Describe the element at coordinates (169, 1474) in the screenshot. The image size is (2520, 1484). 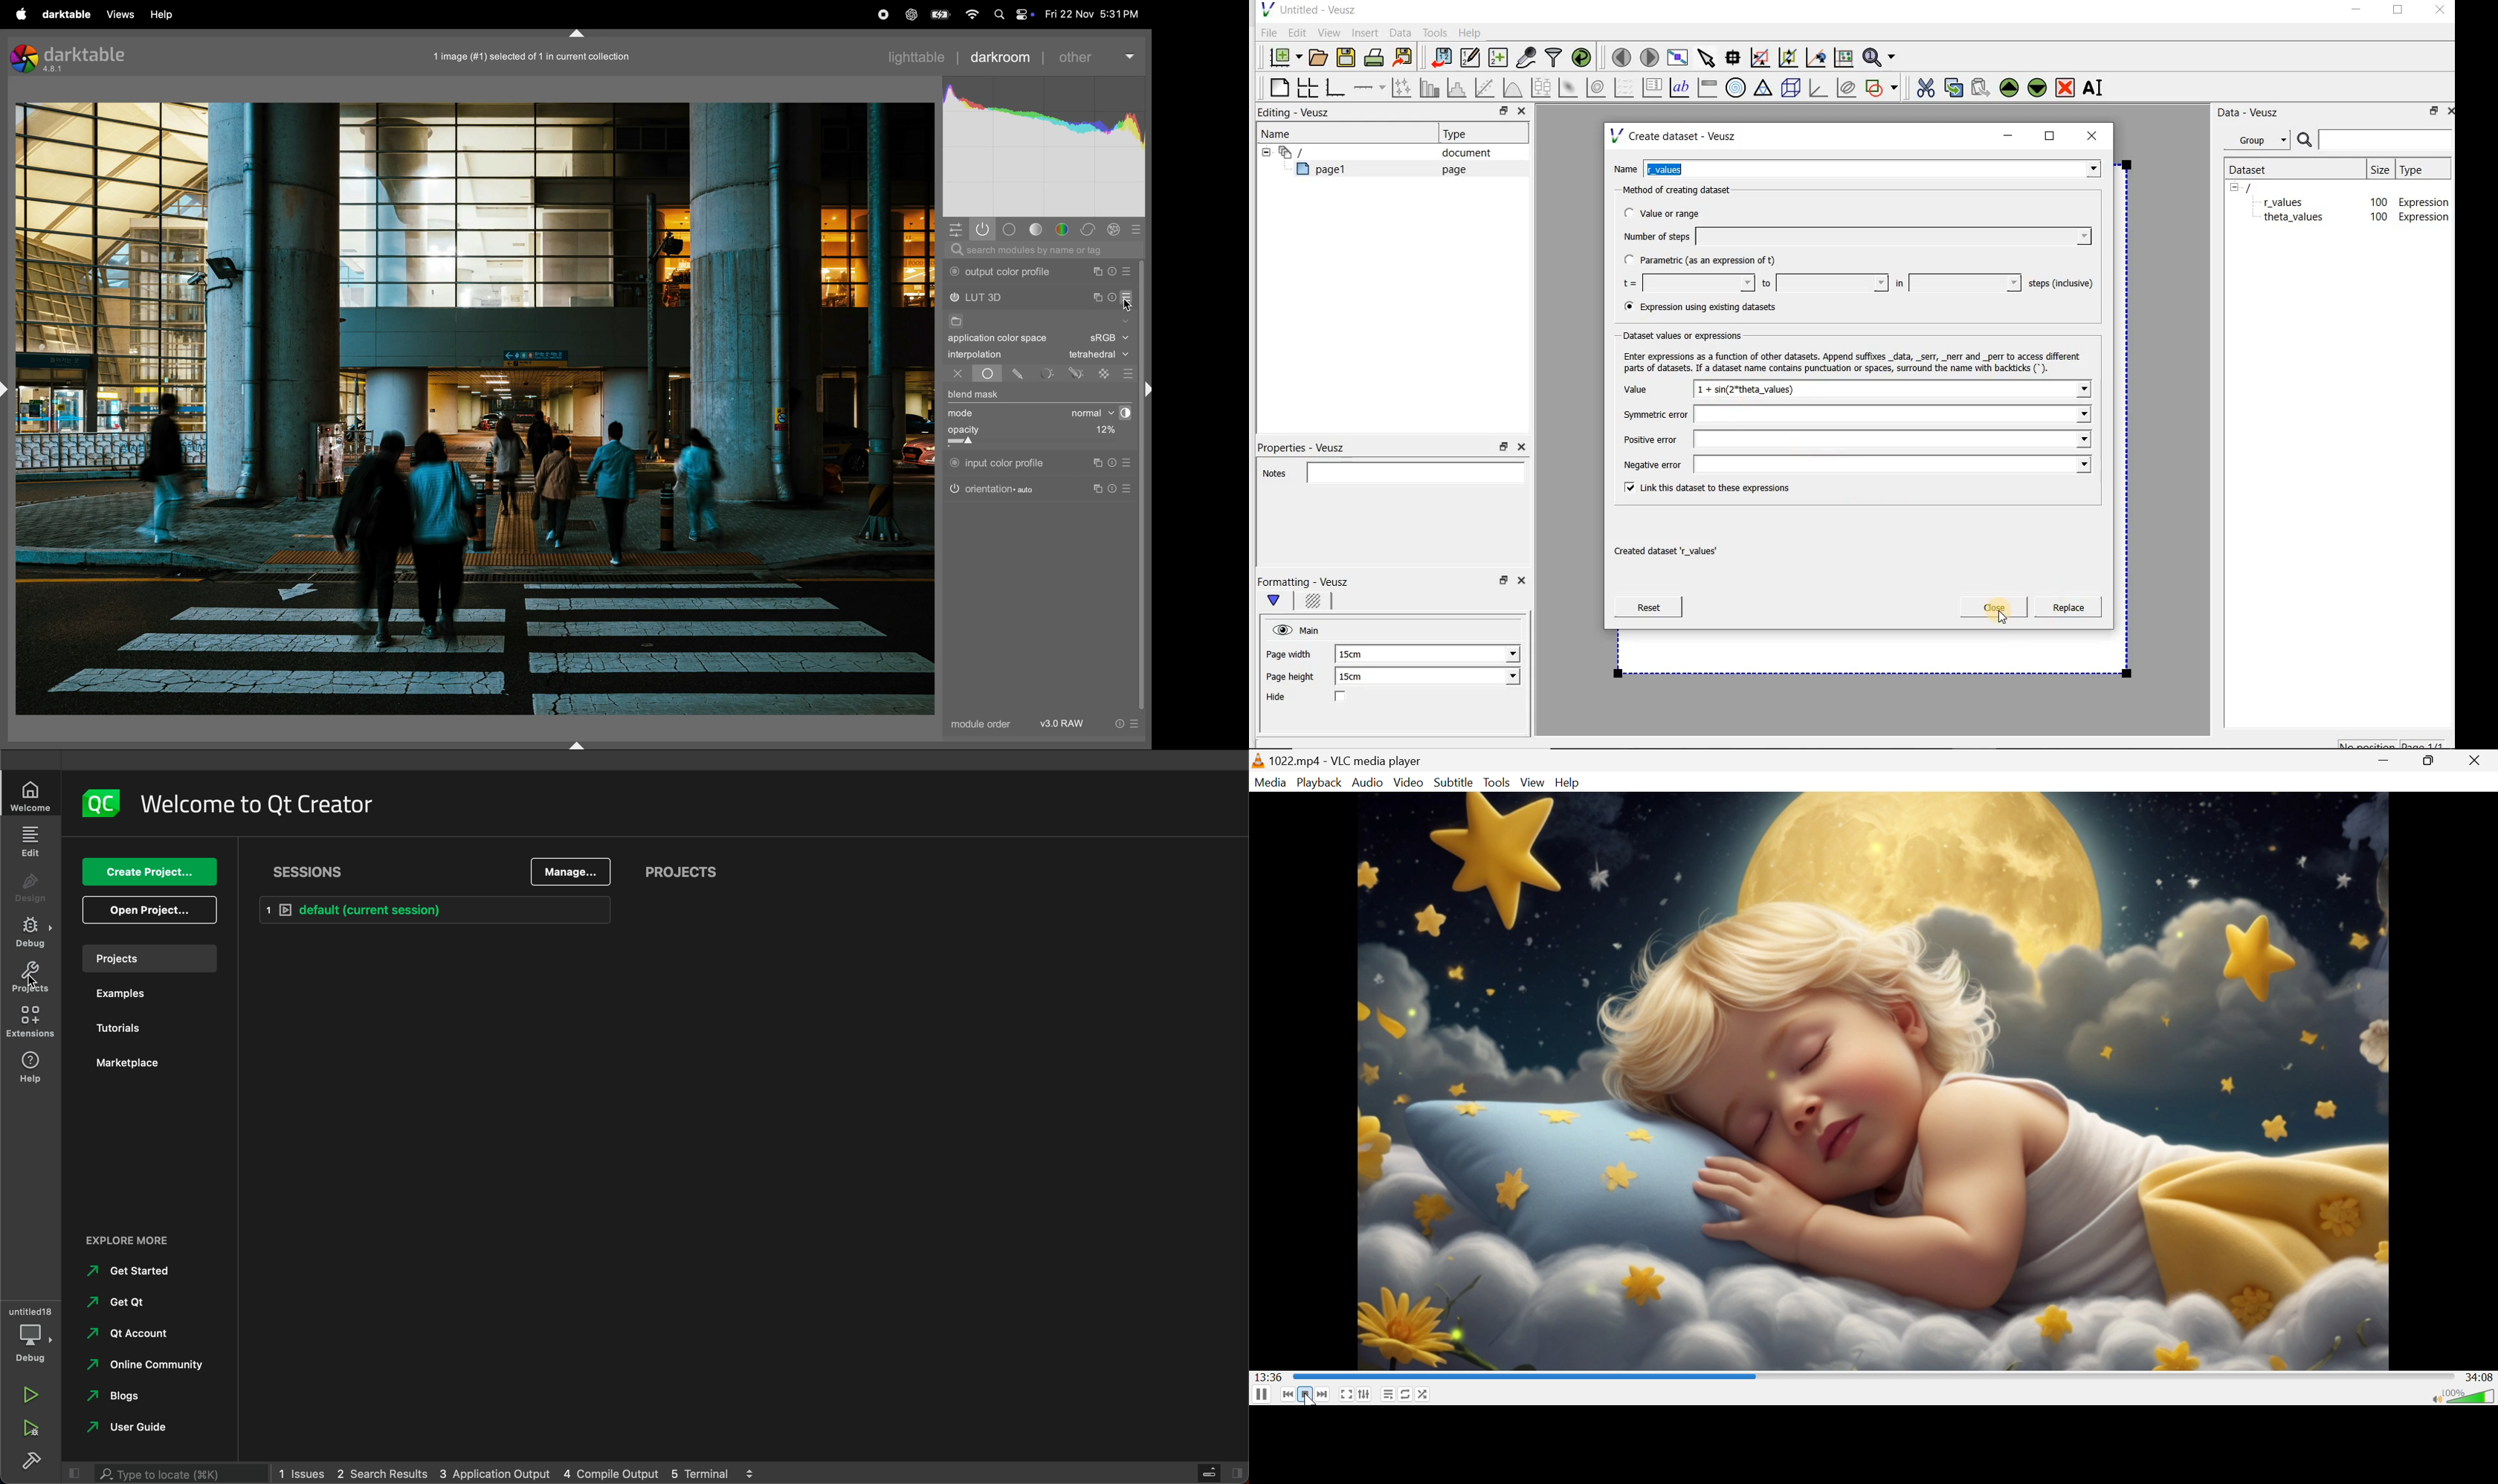
I see `search bar` at that location.